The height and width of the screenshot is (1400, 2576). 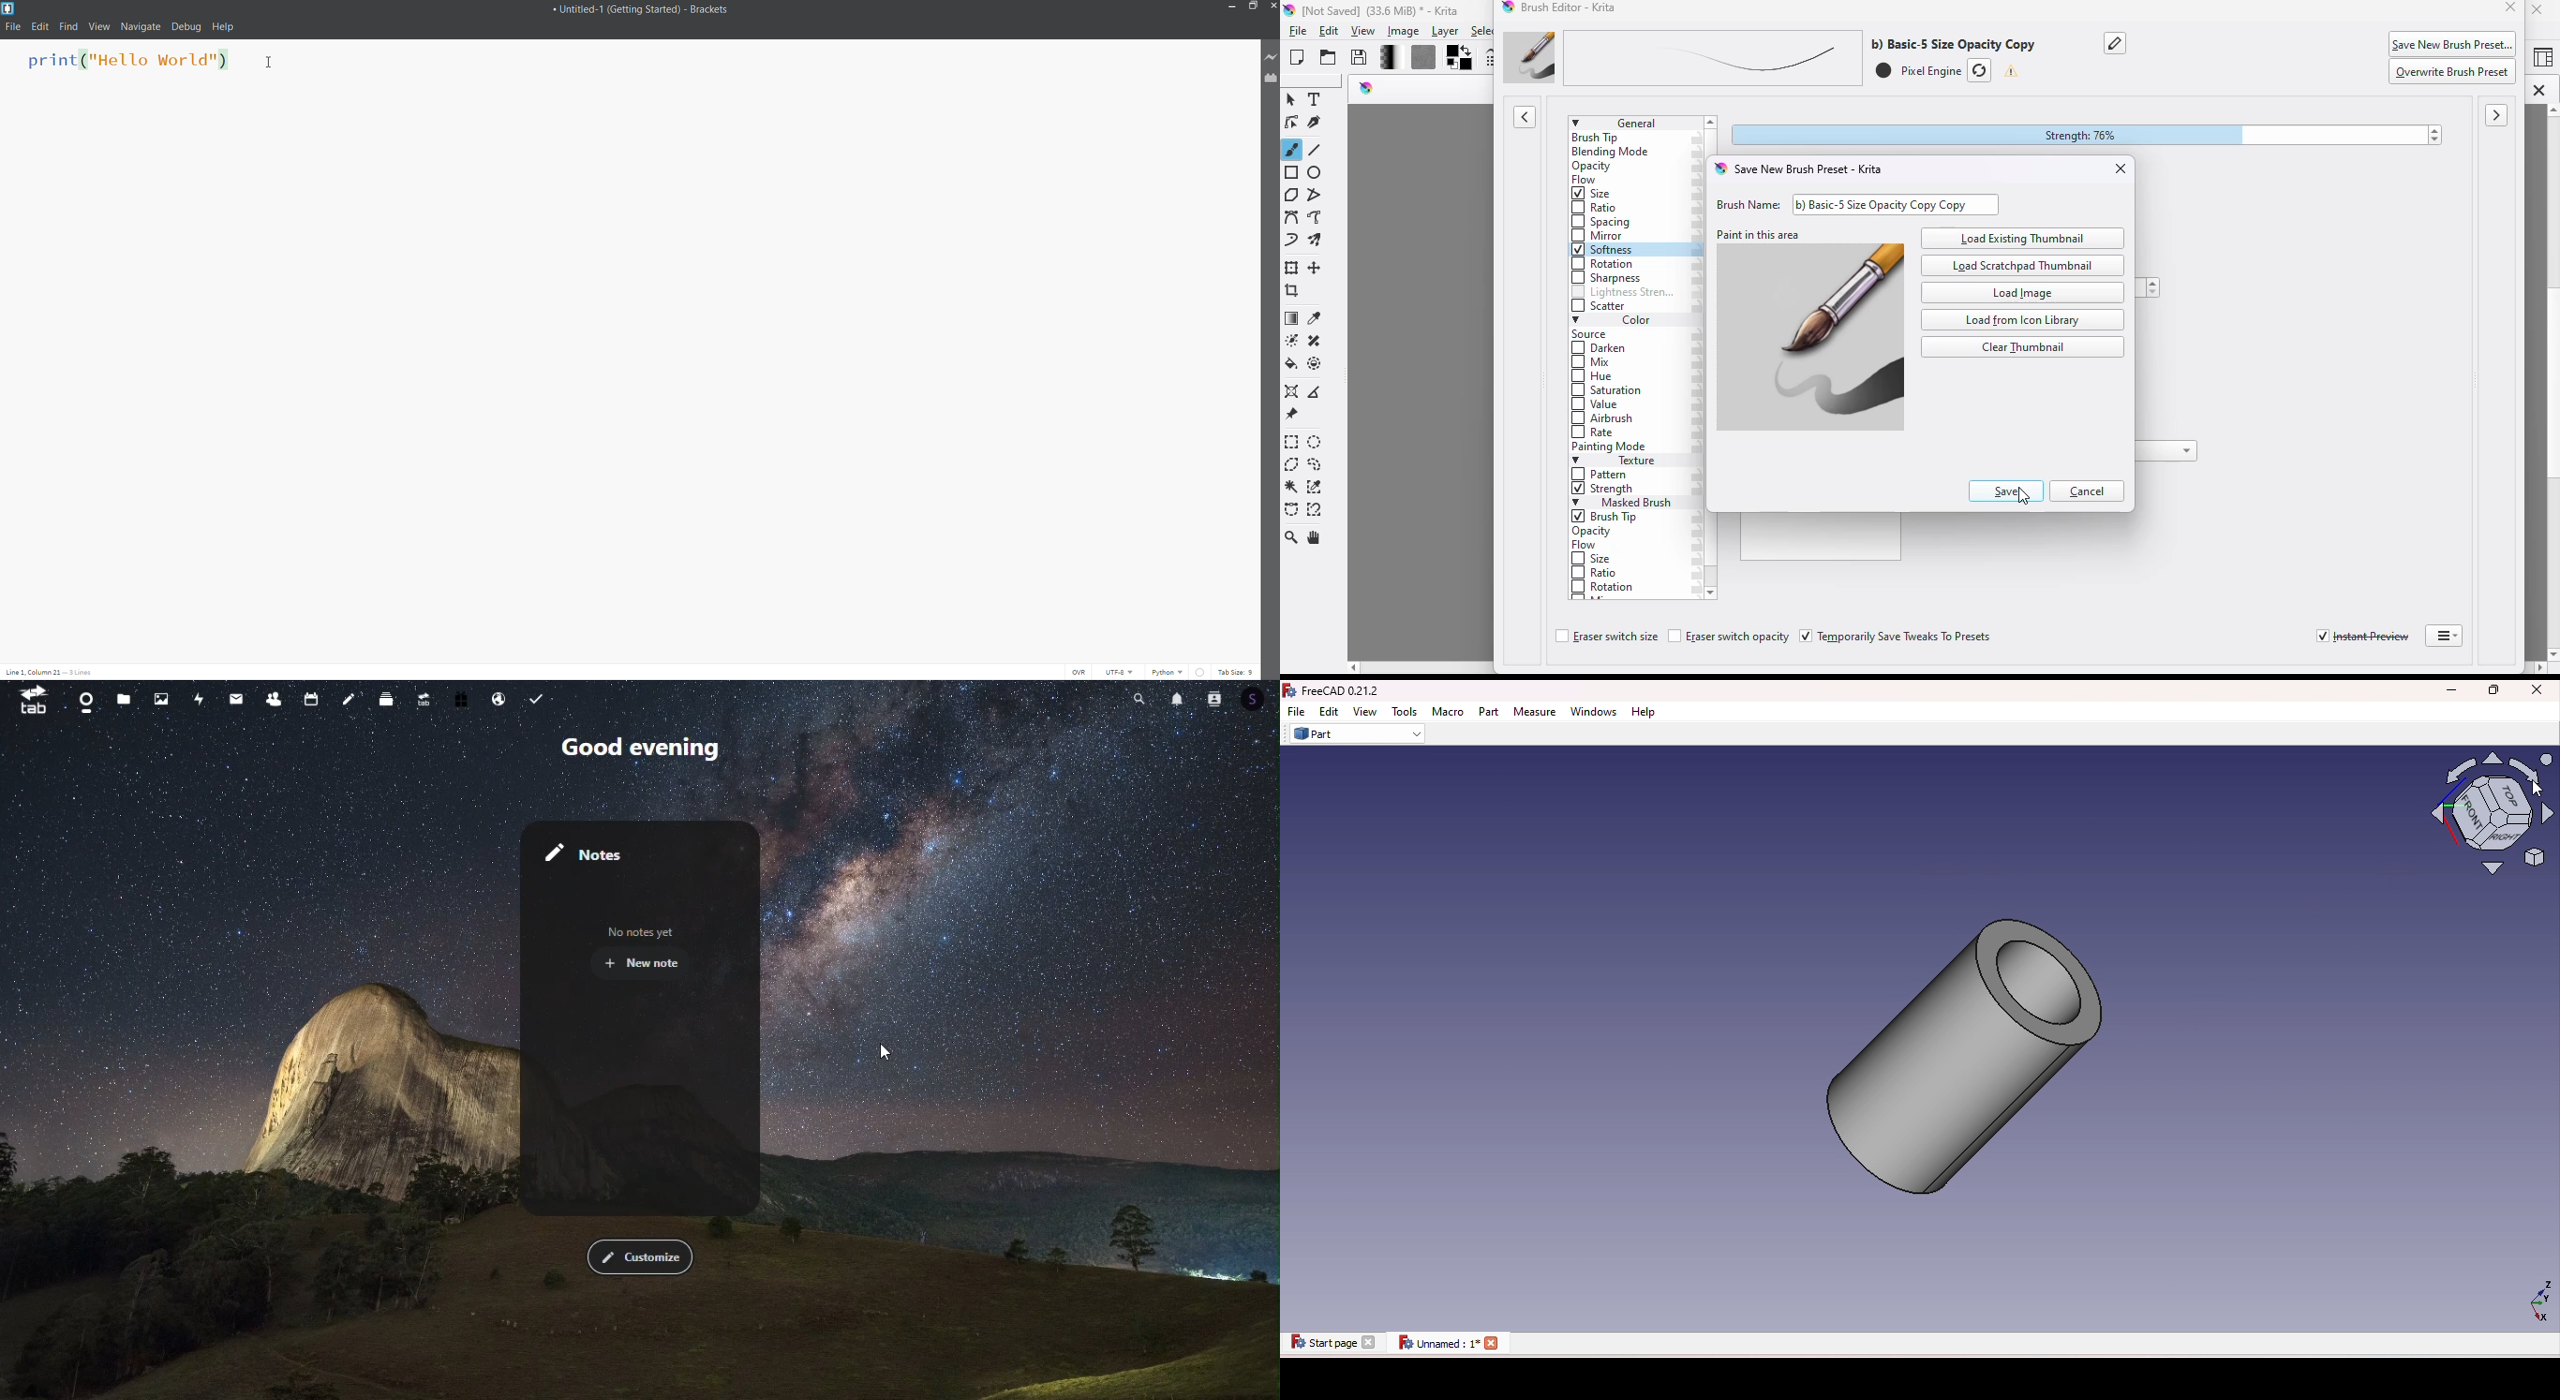 What do you see at coordinates (2538, 90) in the screenshot?
I see `close tab` at bounding box center [2538, 90].